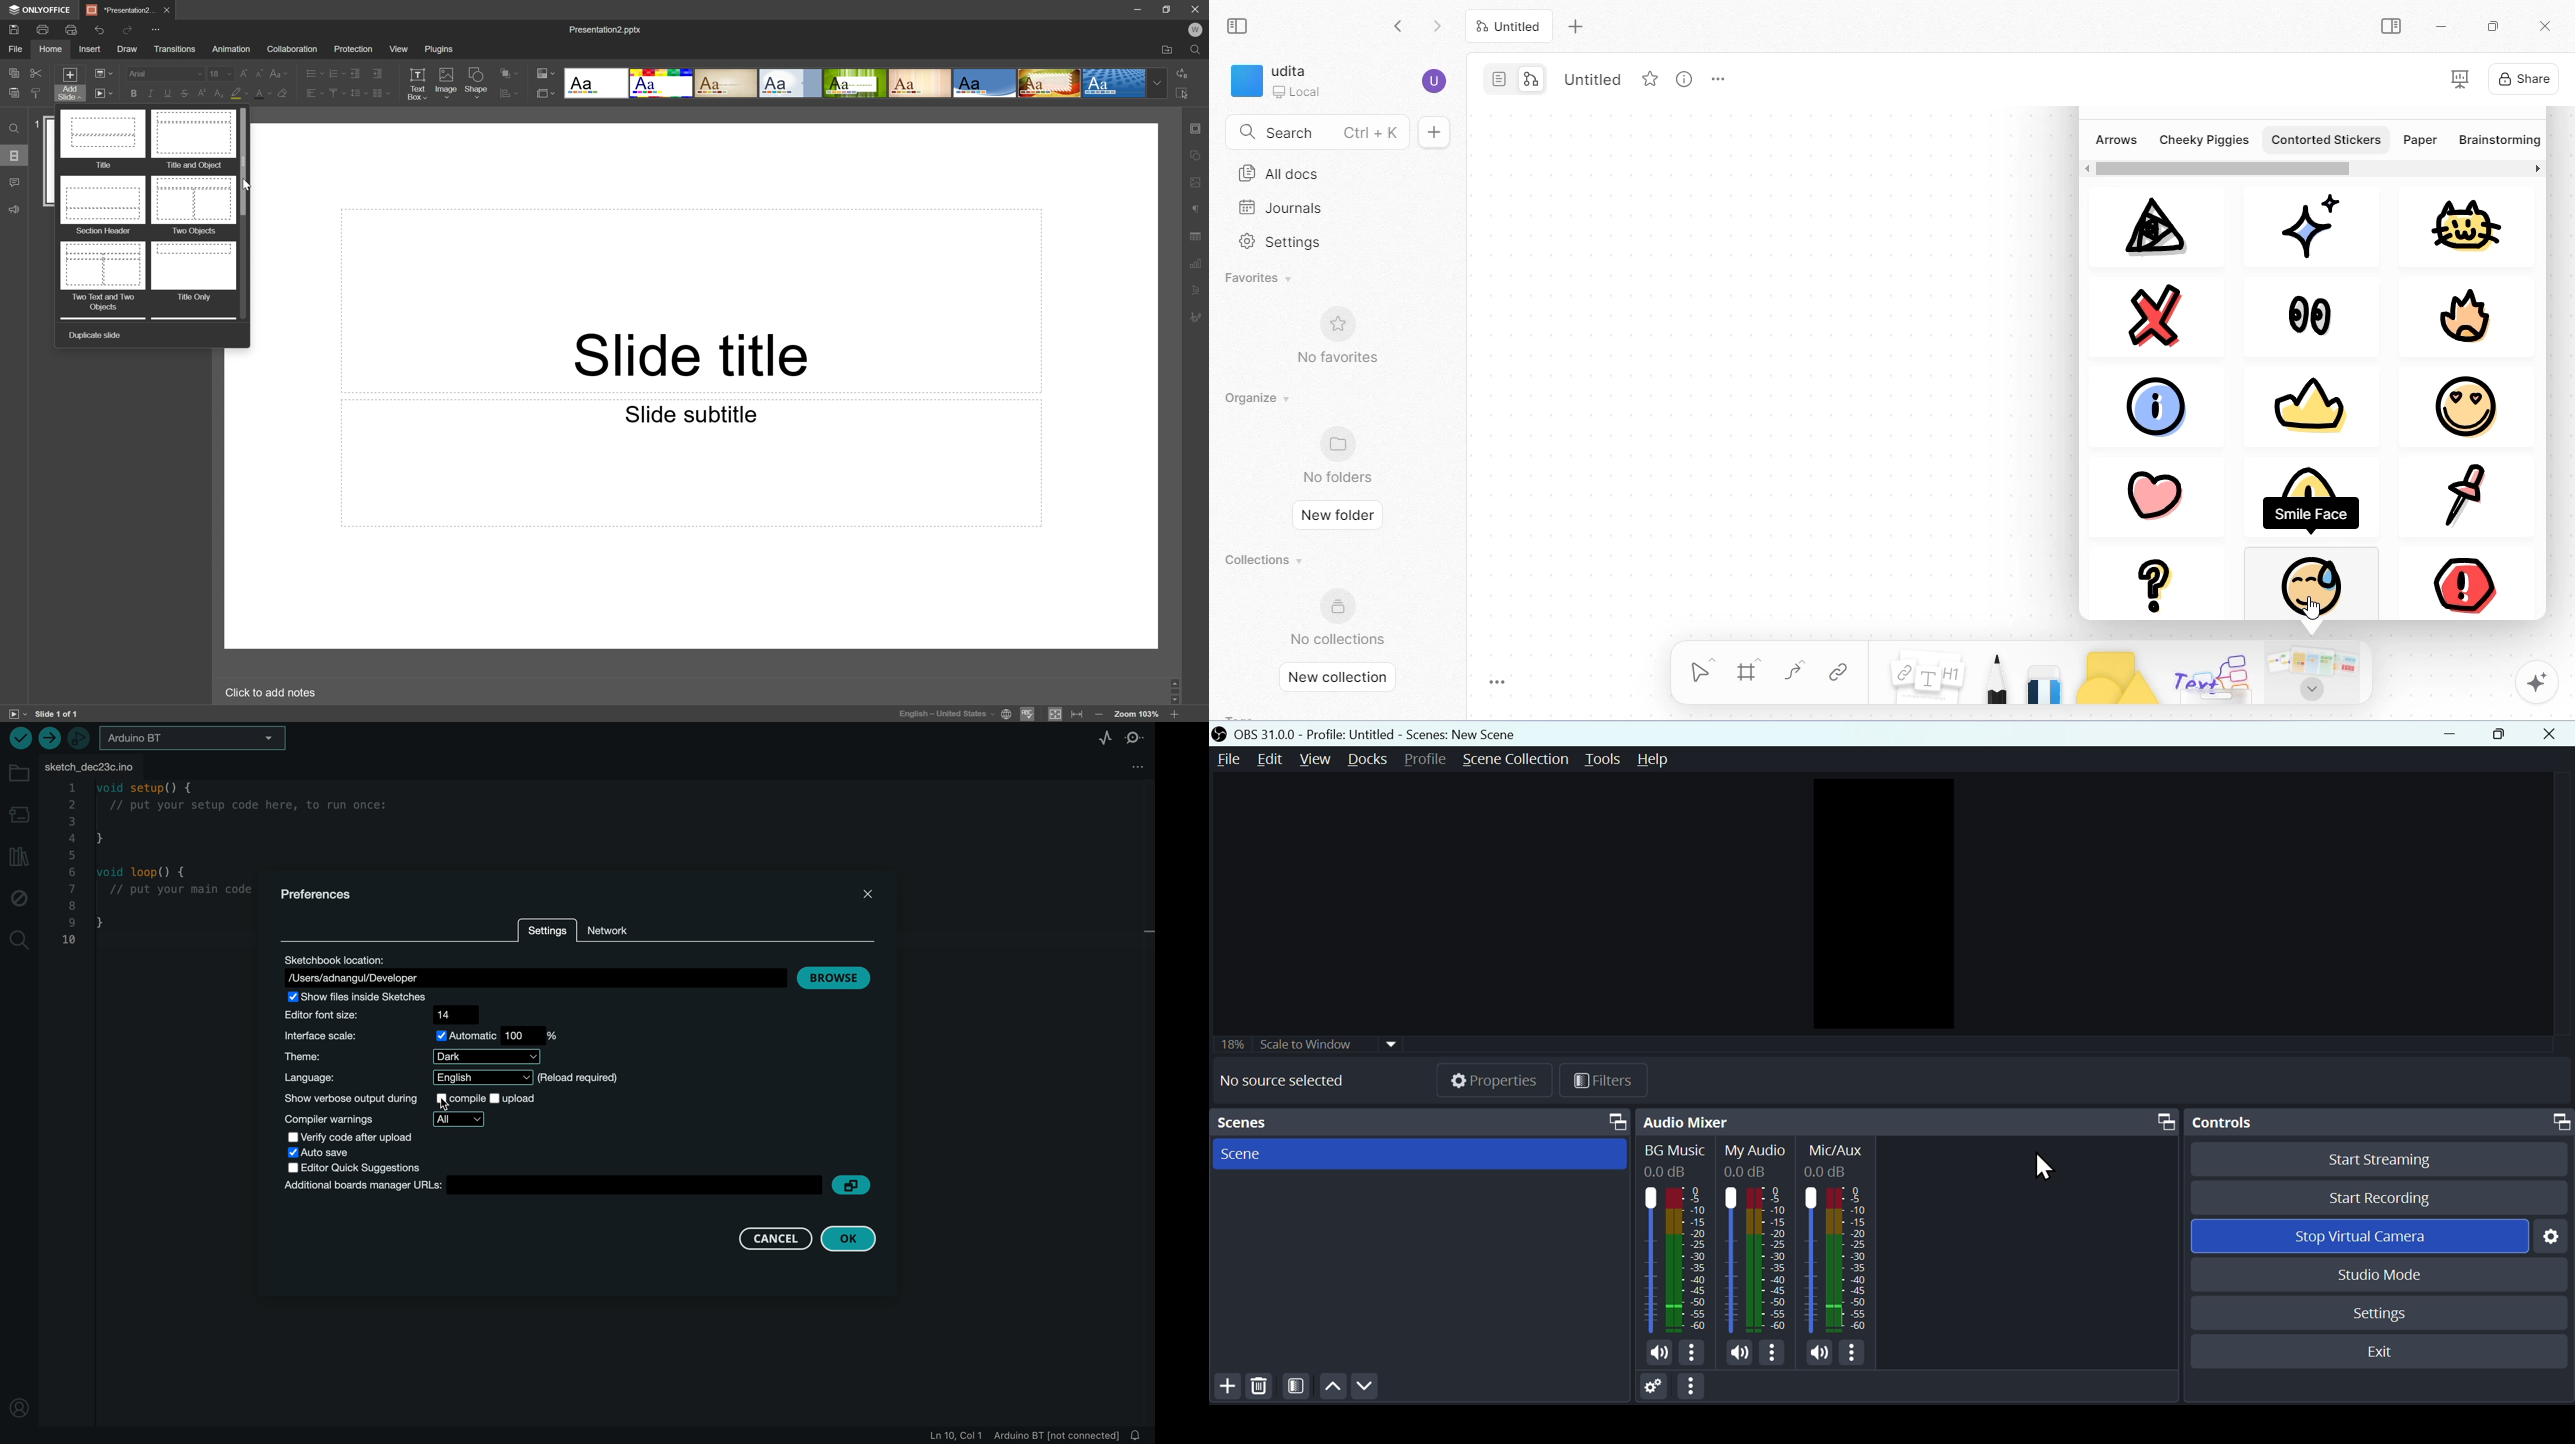 Image resolution: width=2576 pixels, height=1456 pixels. I want to click on File, so click(1227, 760).